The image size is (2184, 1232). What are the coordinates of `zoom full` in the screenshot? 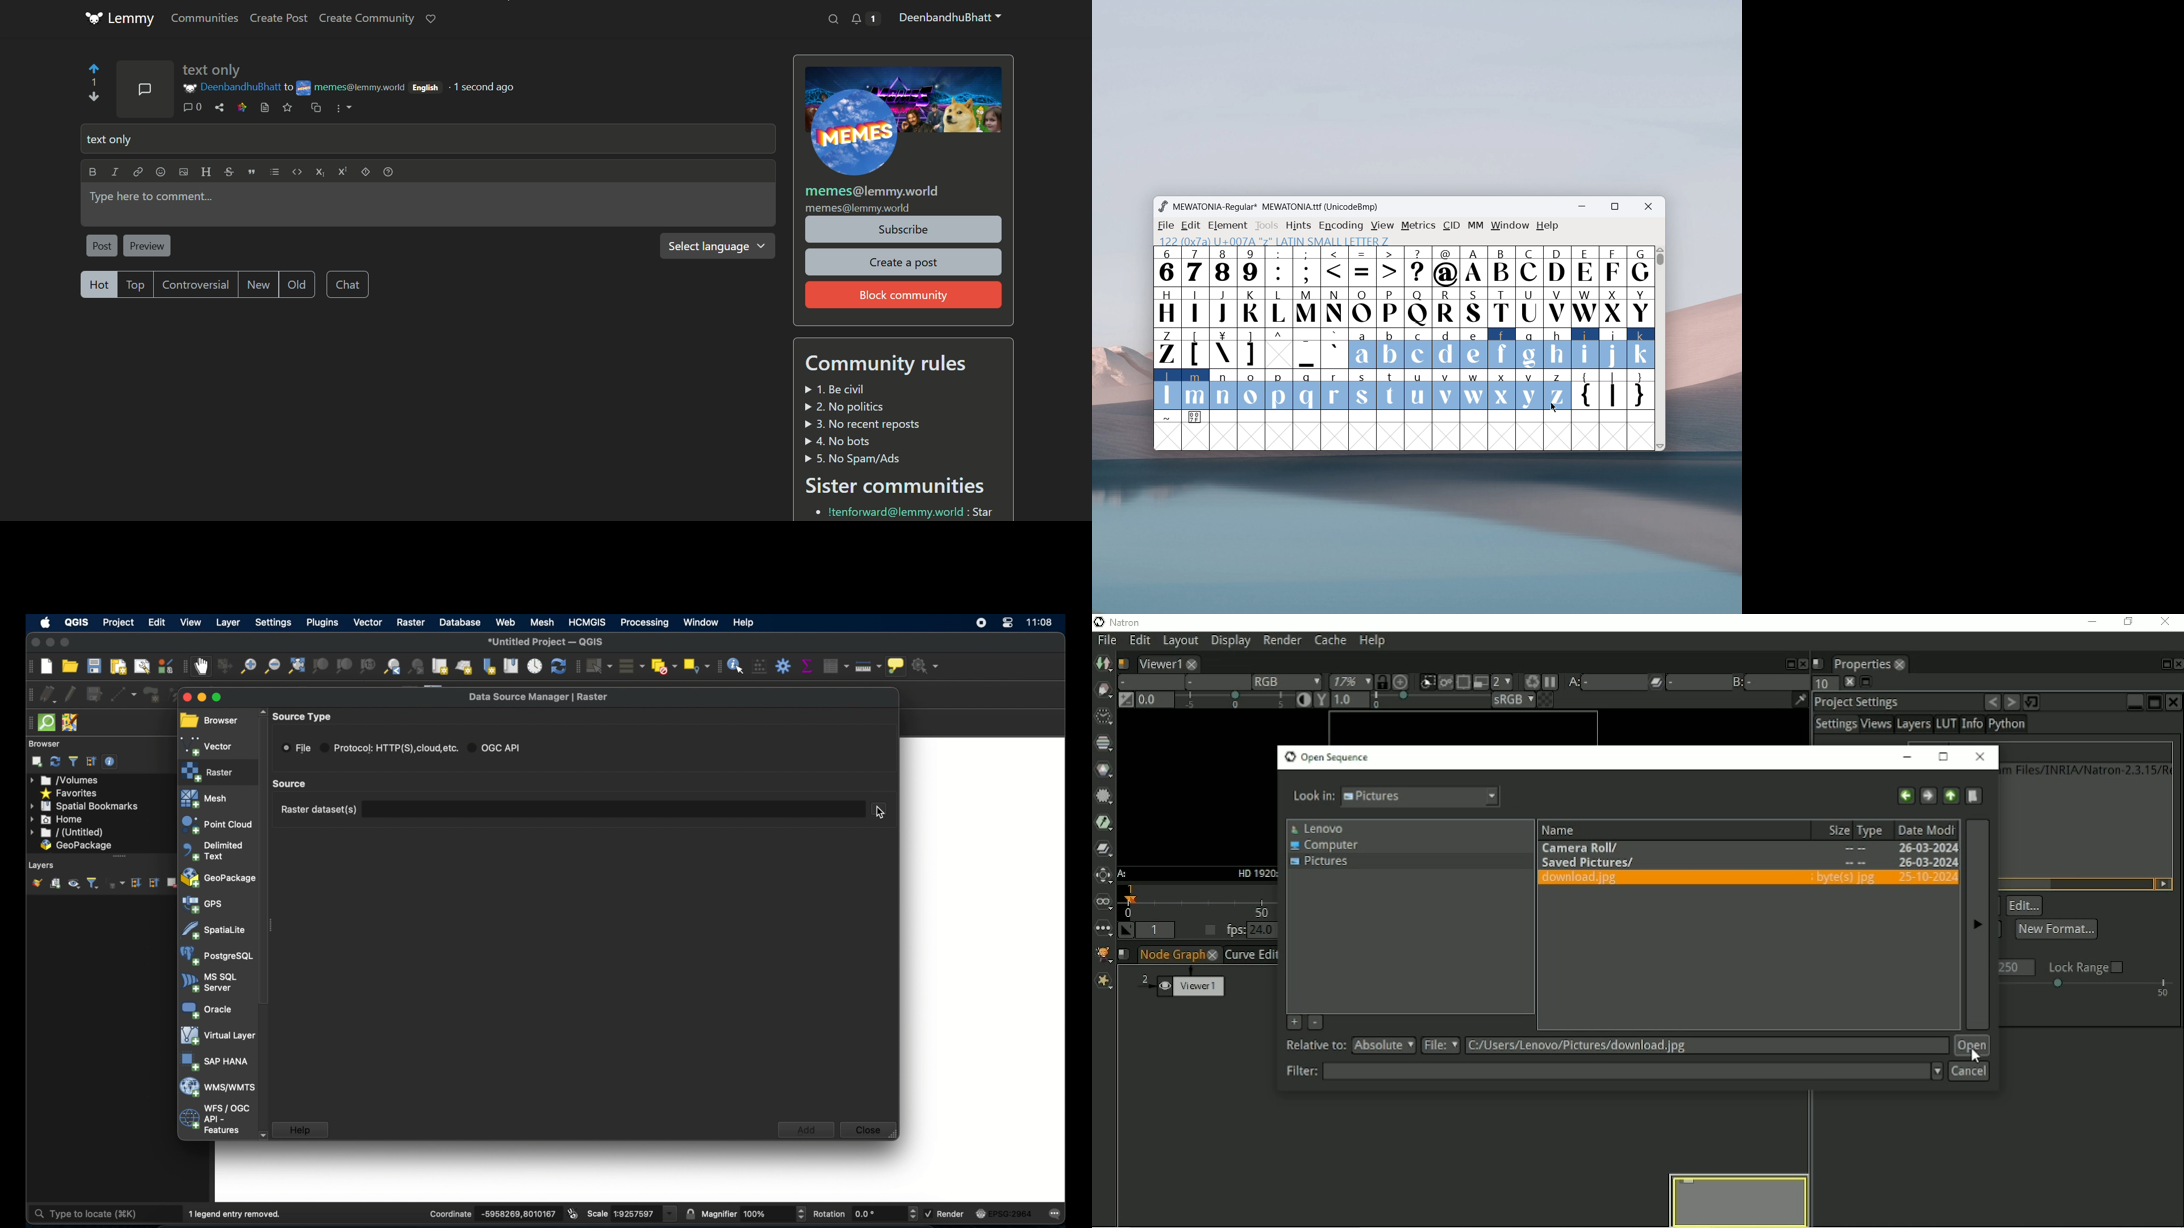 It's located at (296, 665).